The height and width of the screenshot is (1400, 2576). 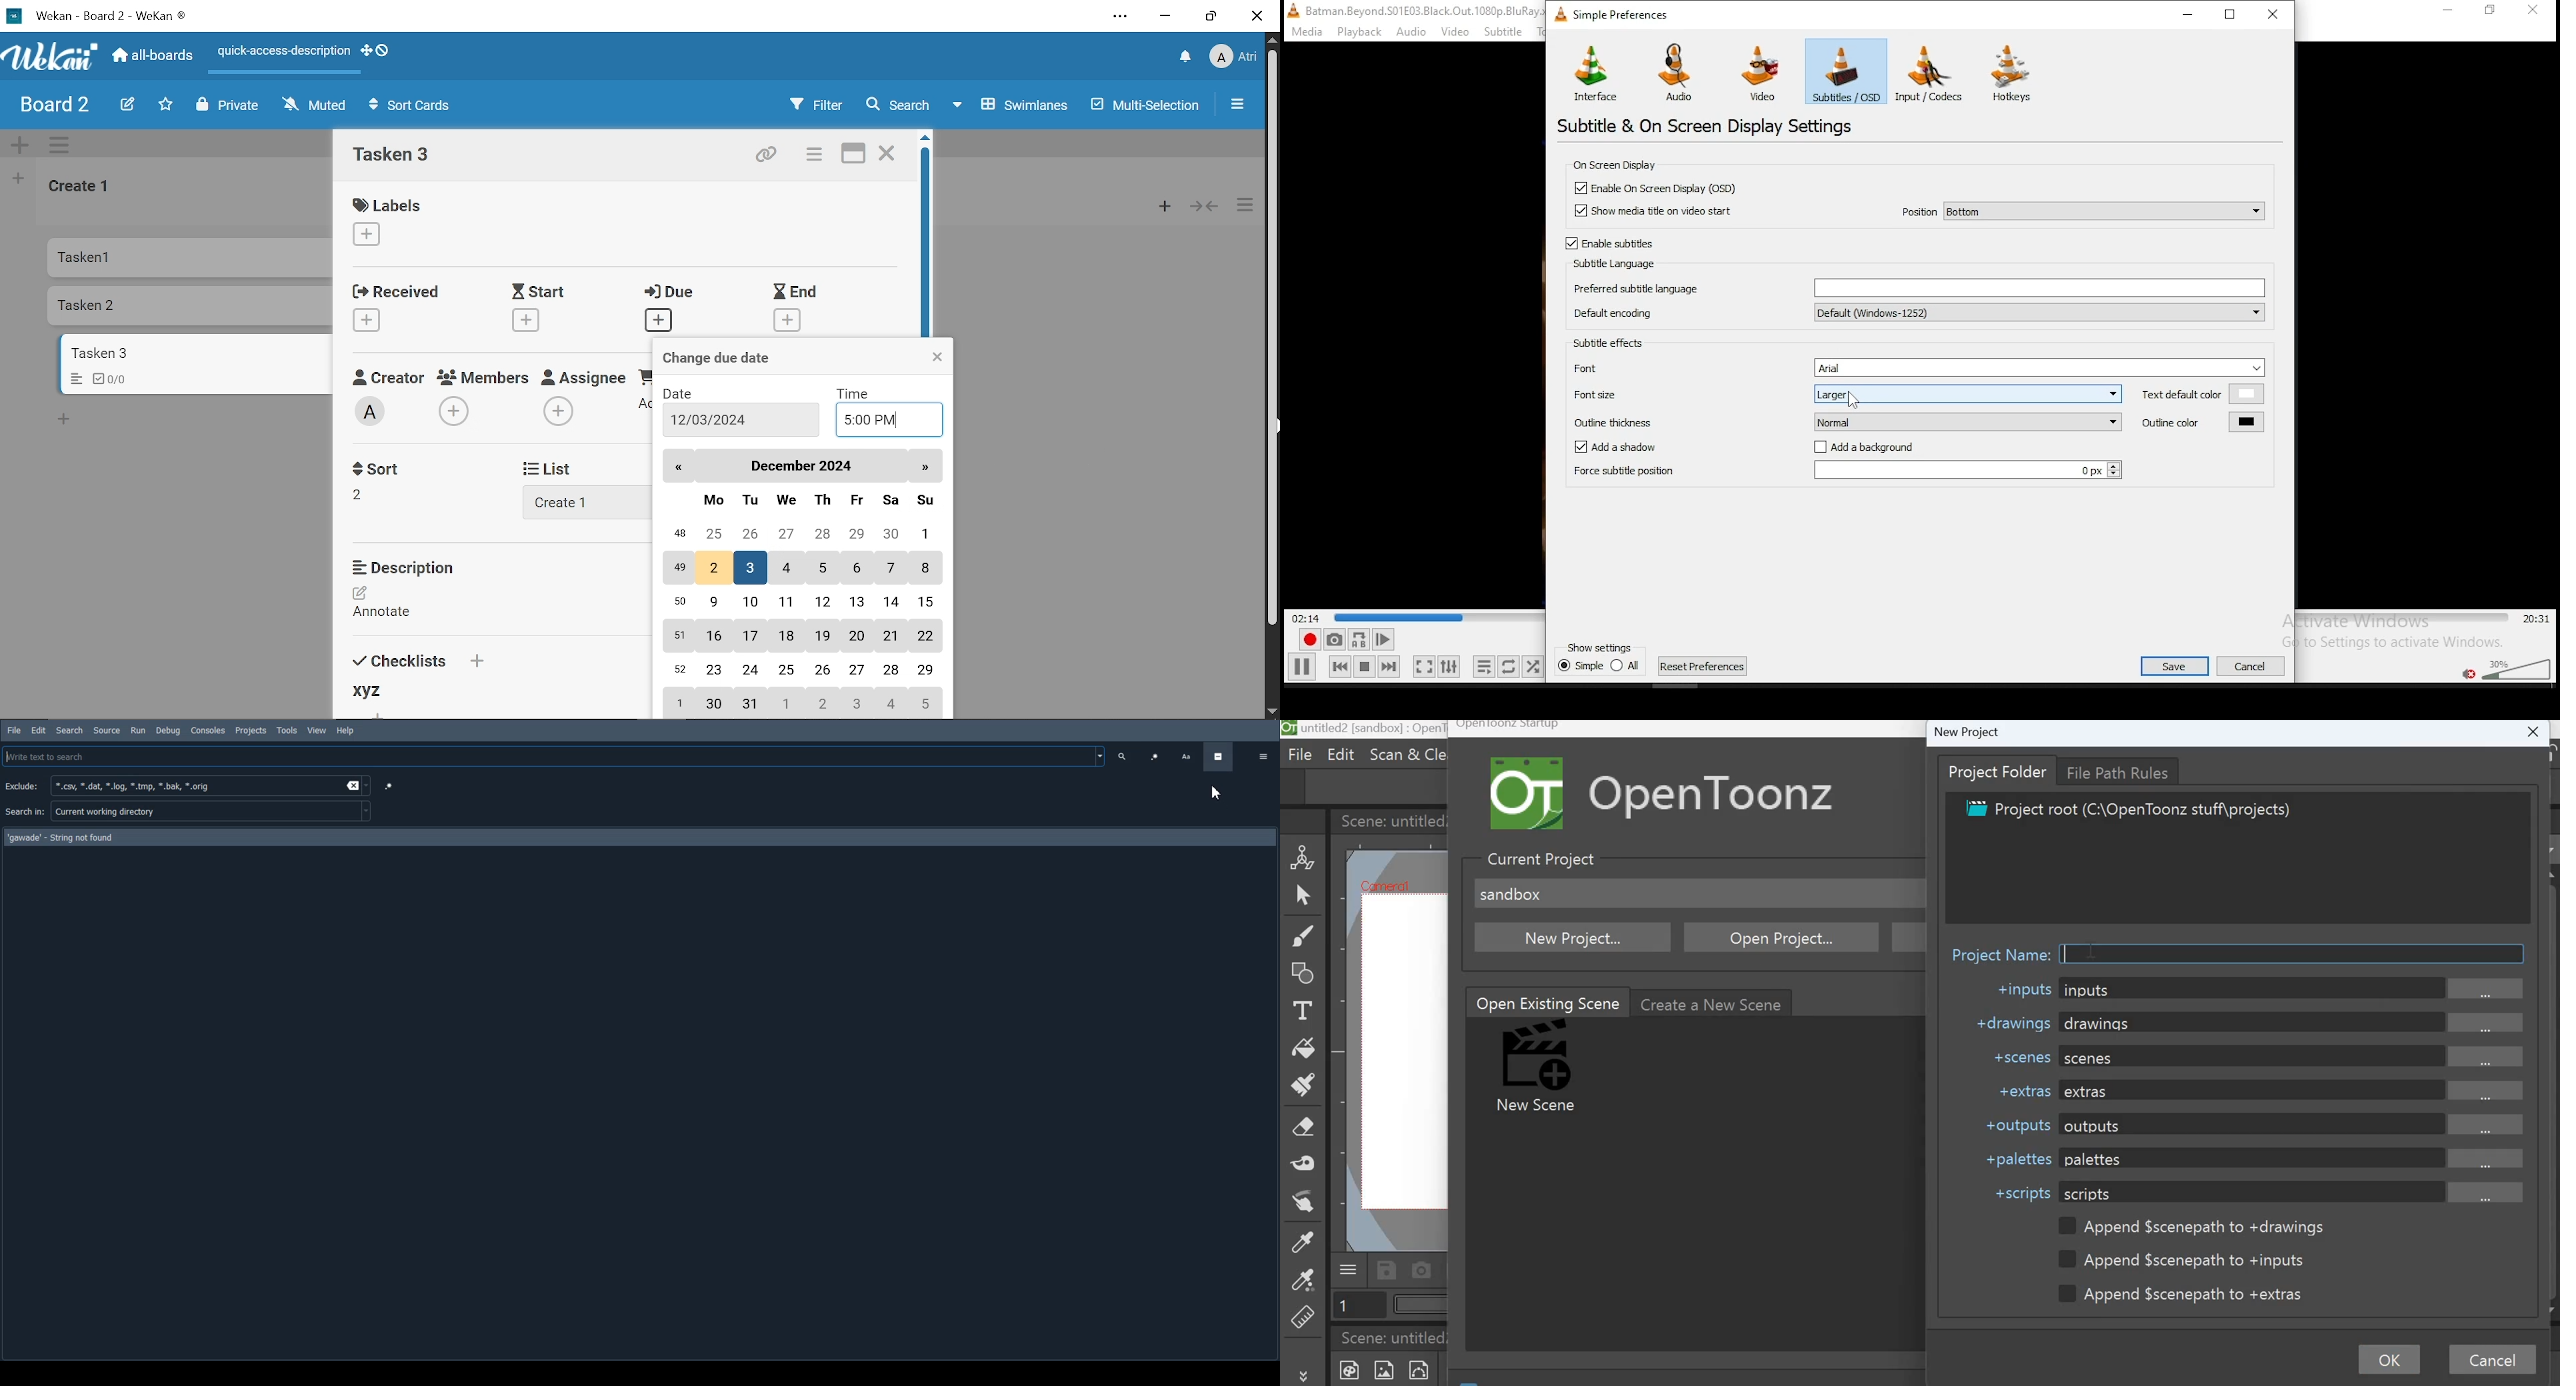 I want to click on Star this board, so click(x=165, y=105).